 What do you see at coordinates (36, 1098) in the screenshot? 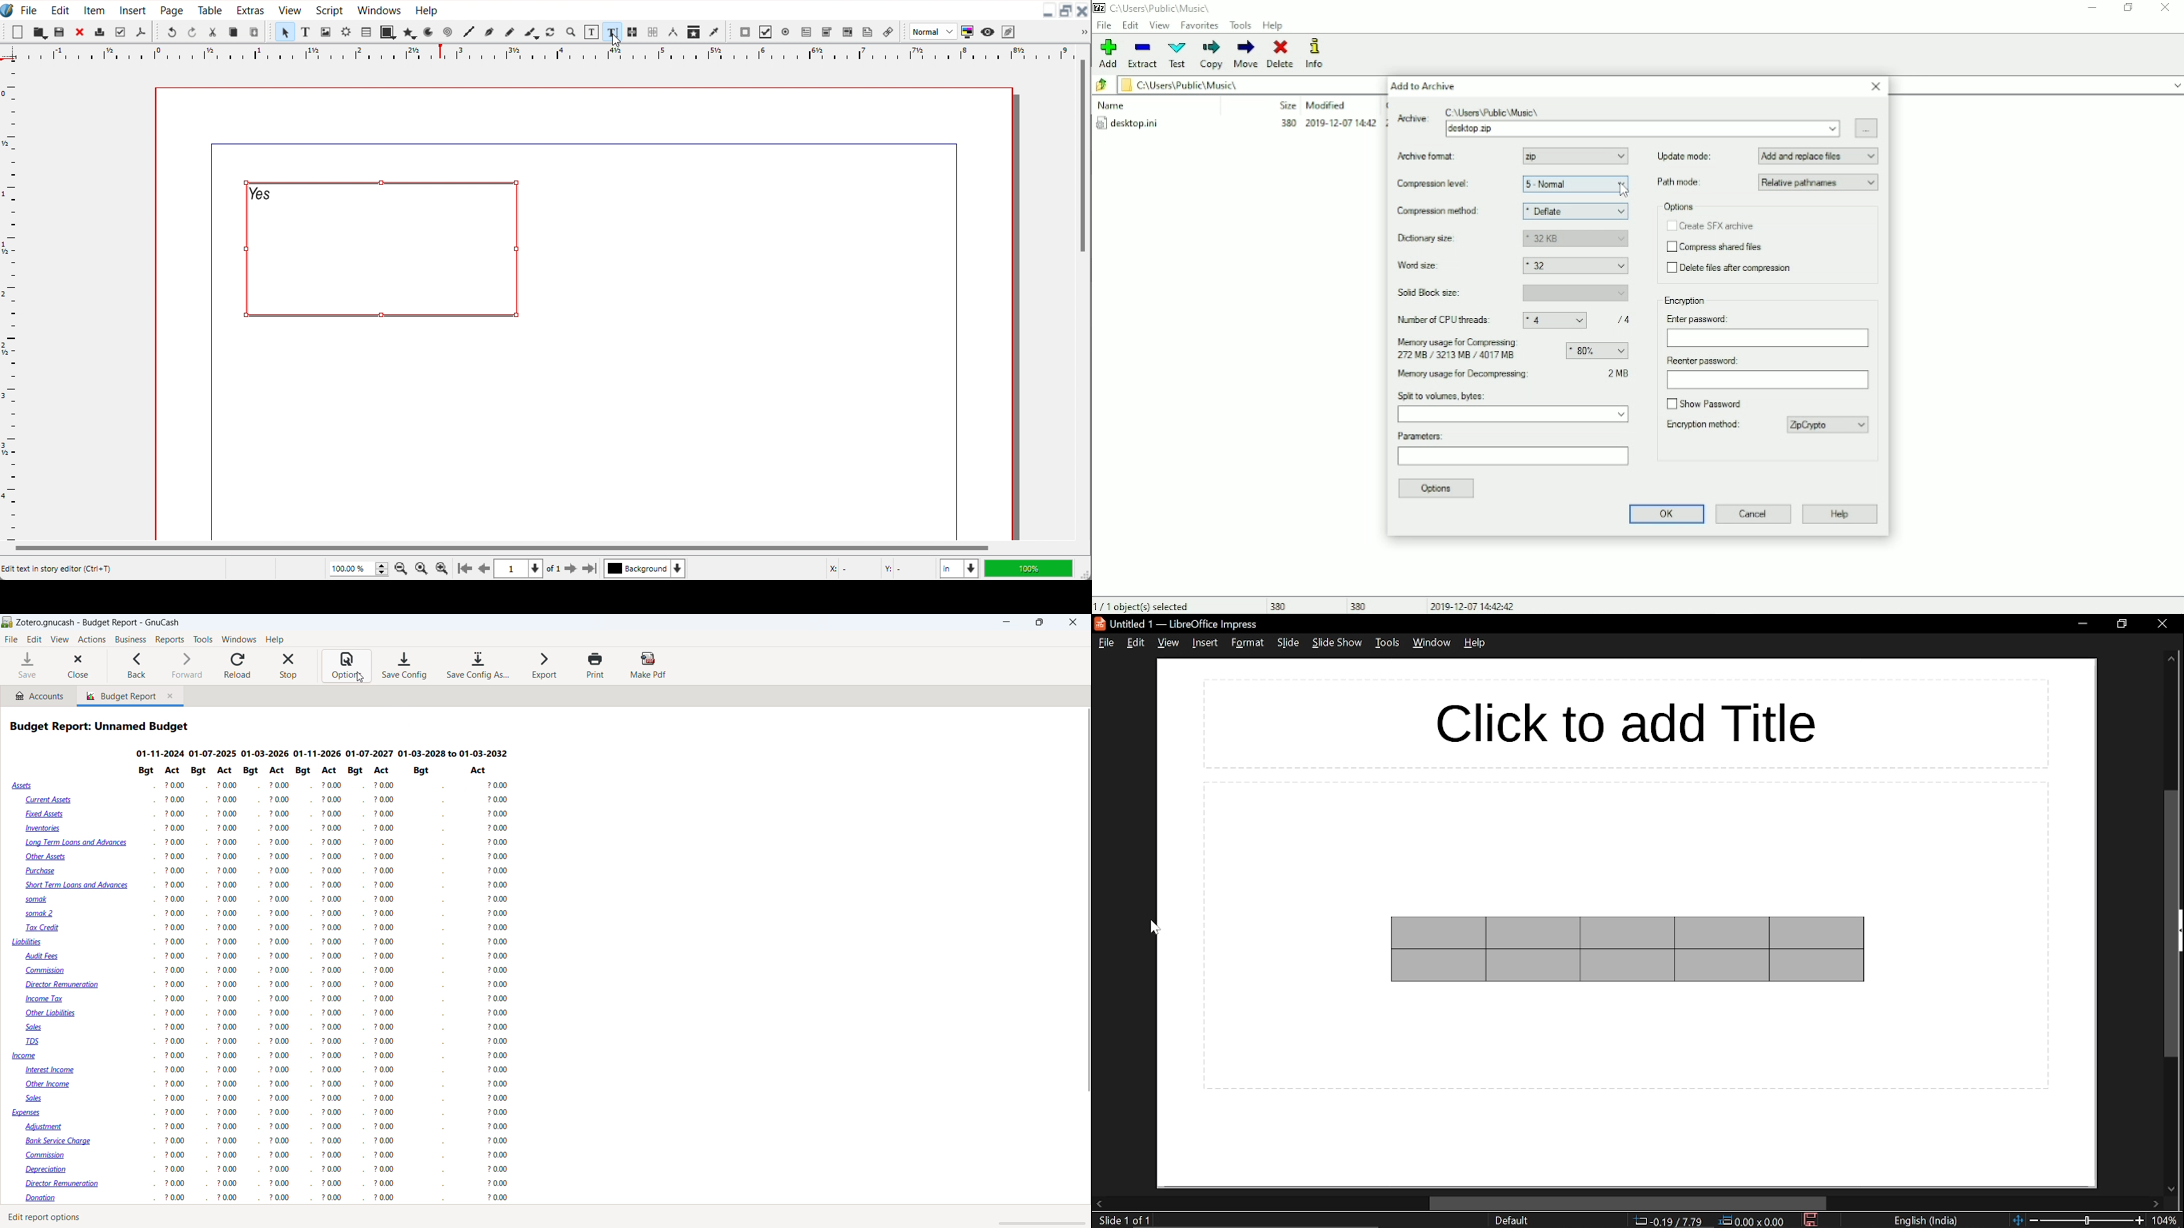
I see `Sales` at bounding box center [36, 1098].